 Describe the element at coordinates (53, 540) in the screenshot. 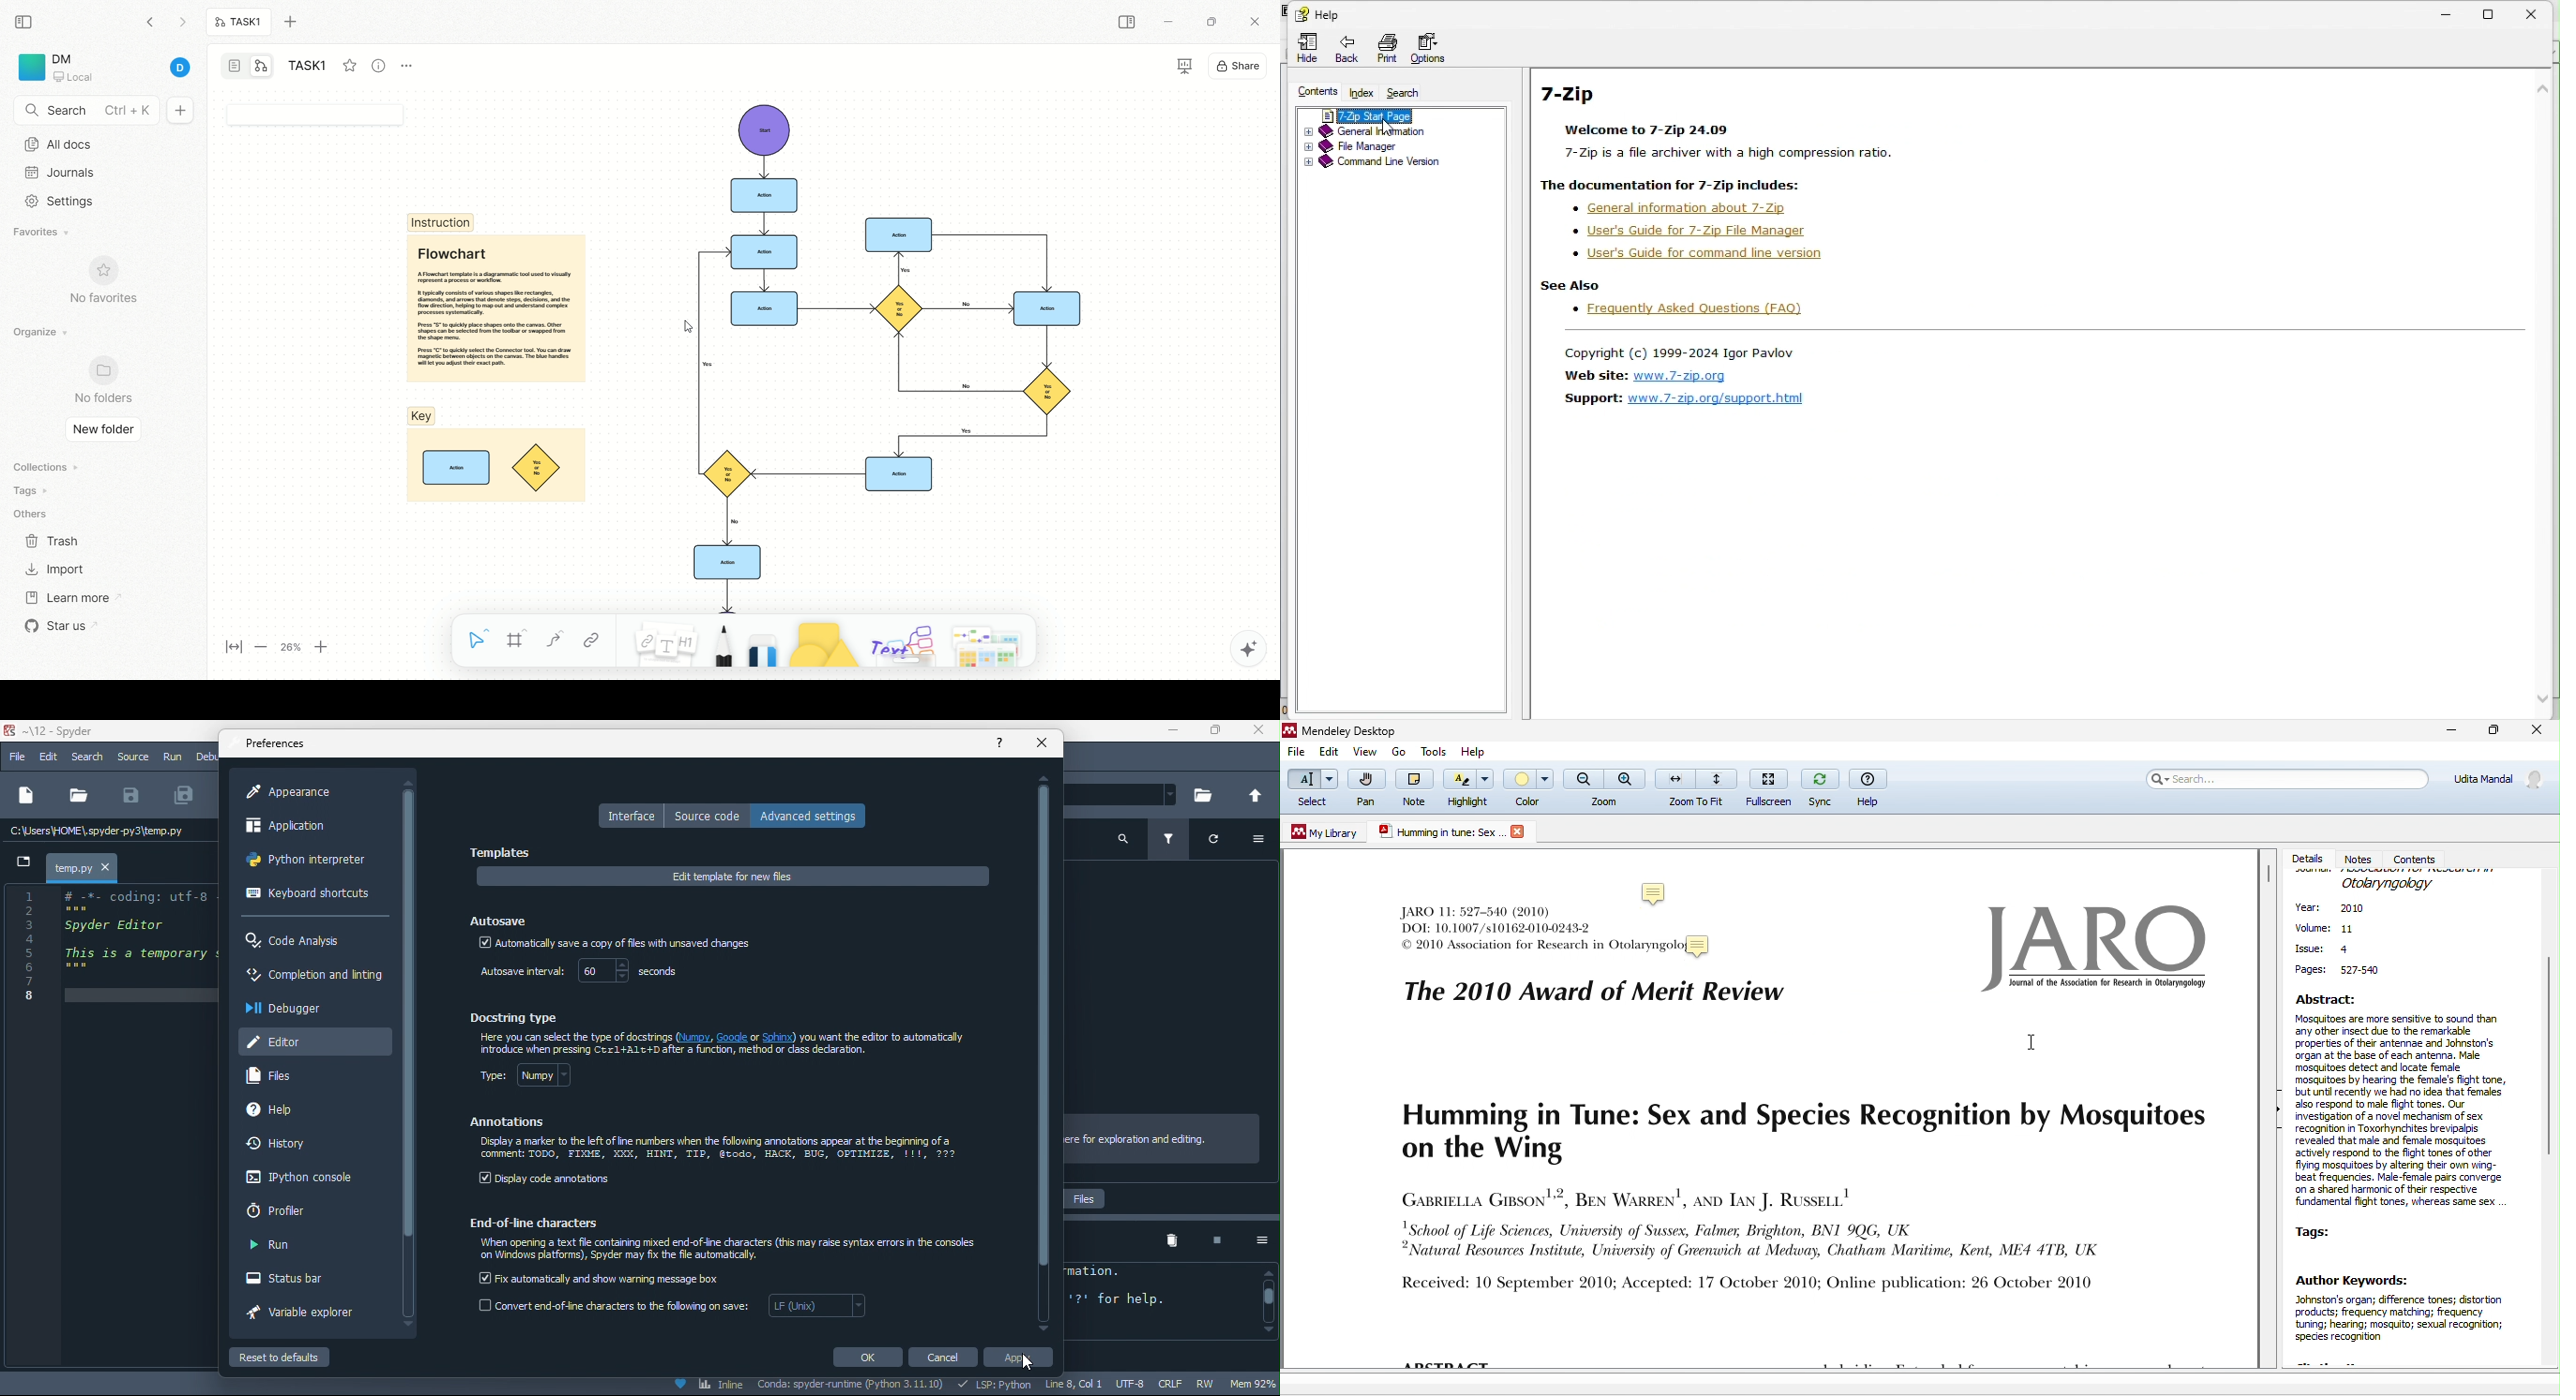

I see `trash` at that location.